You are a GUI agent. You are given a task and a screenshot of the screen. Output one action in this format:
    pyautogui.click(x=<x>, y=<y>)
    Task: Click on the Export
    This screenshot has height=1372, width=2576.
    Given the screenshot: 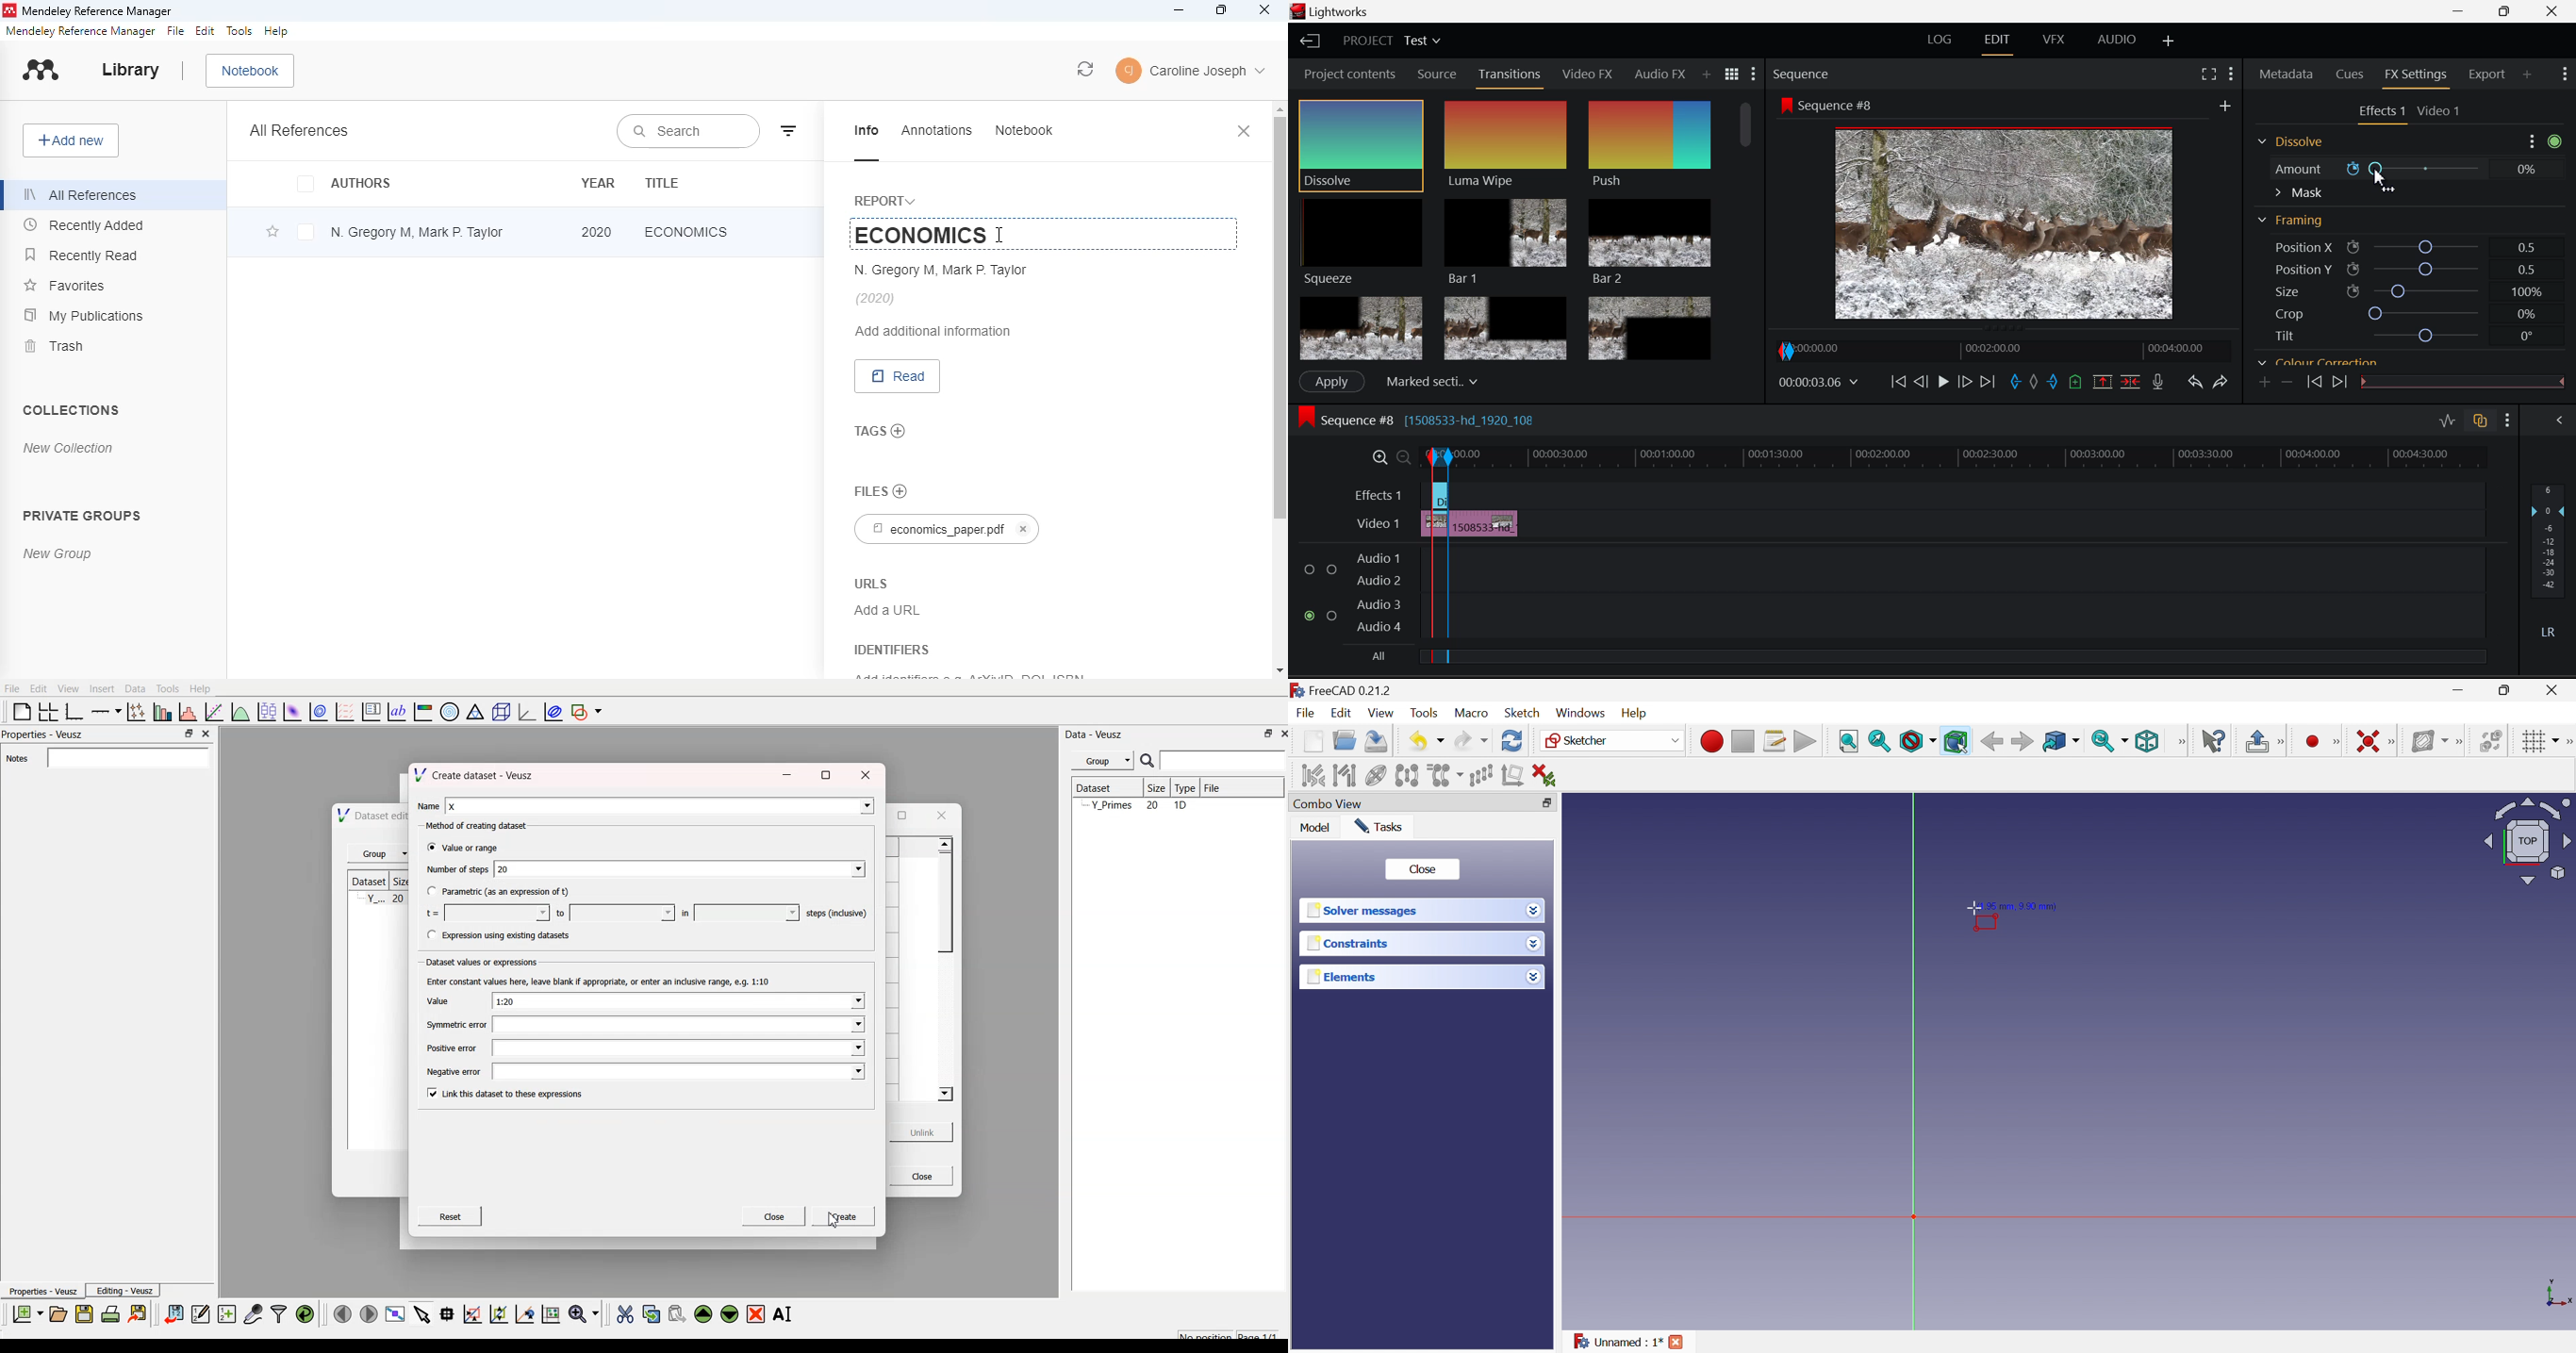 What is the action you would take?
    pyautogui.click(x=2490, y=74)
    